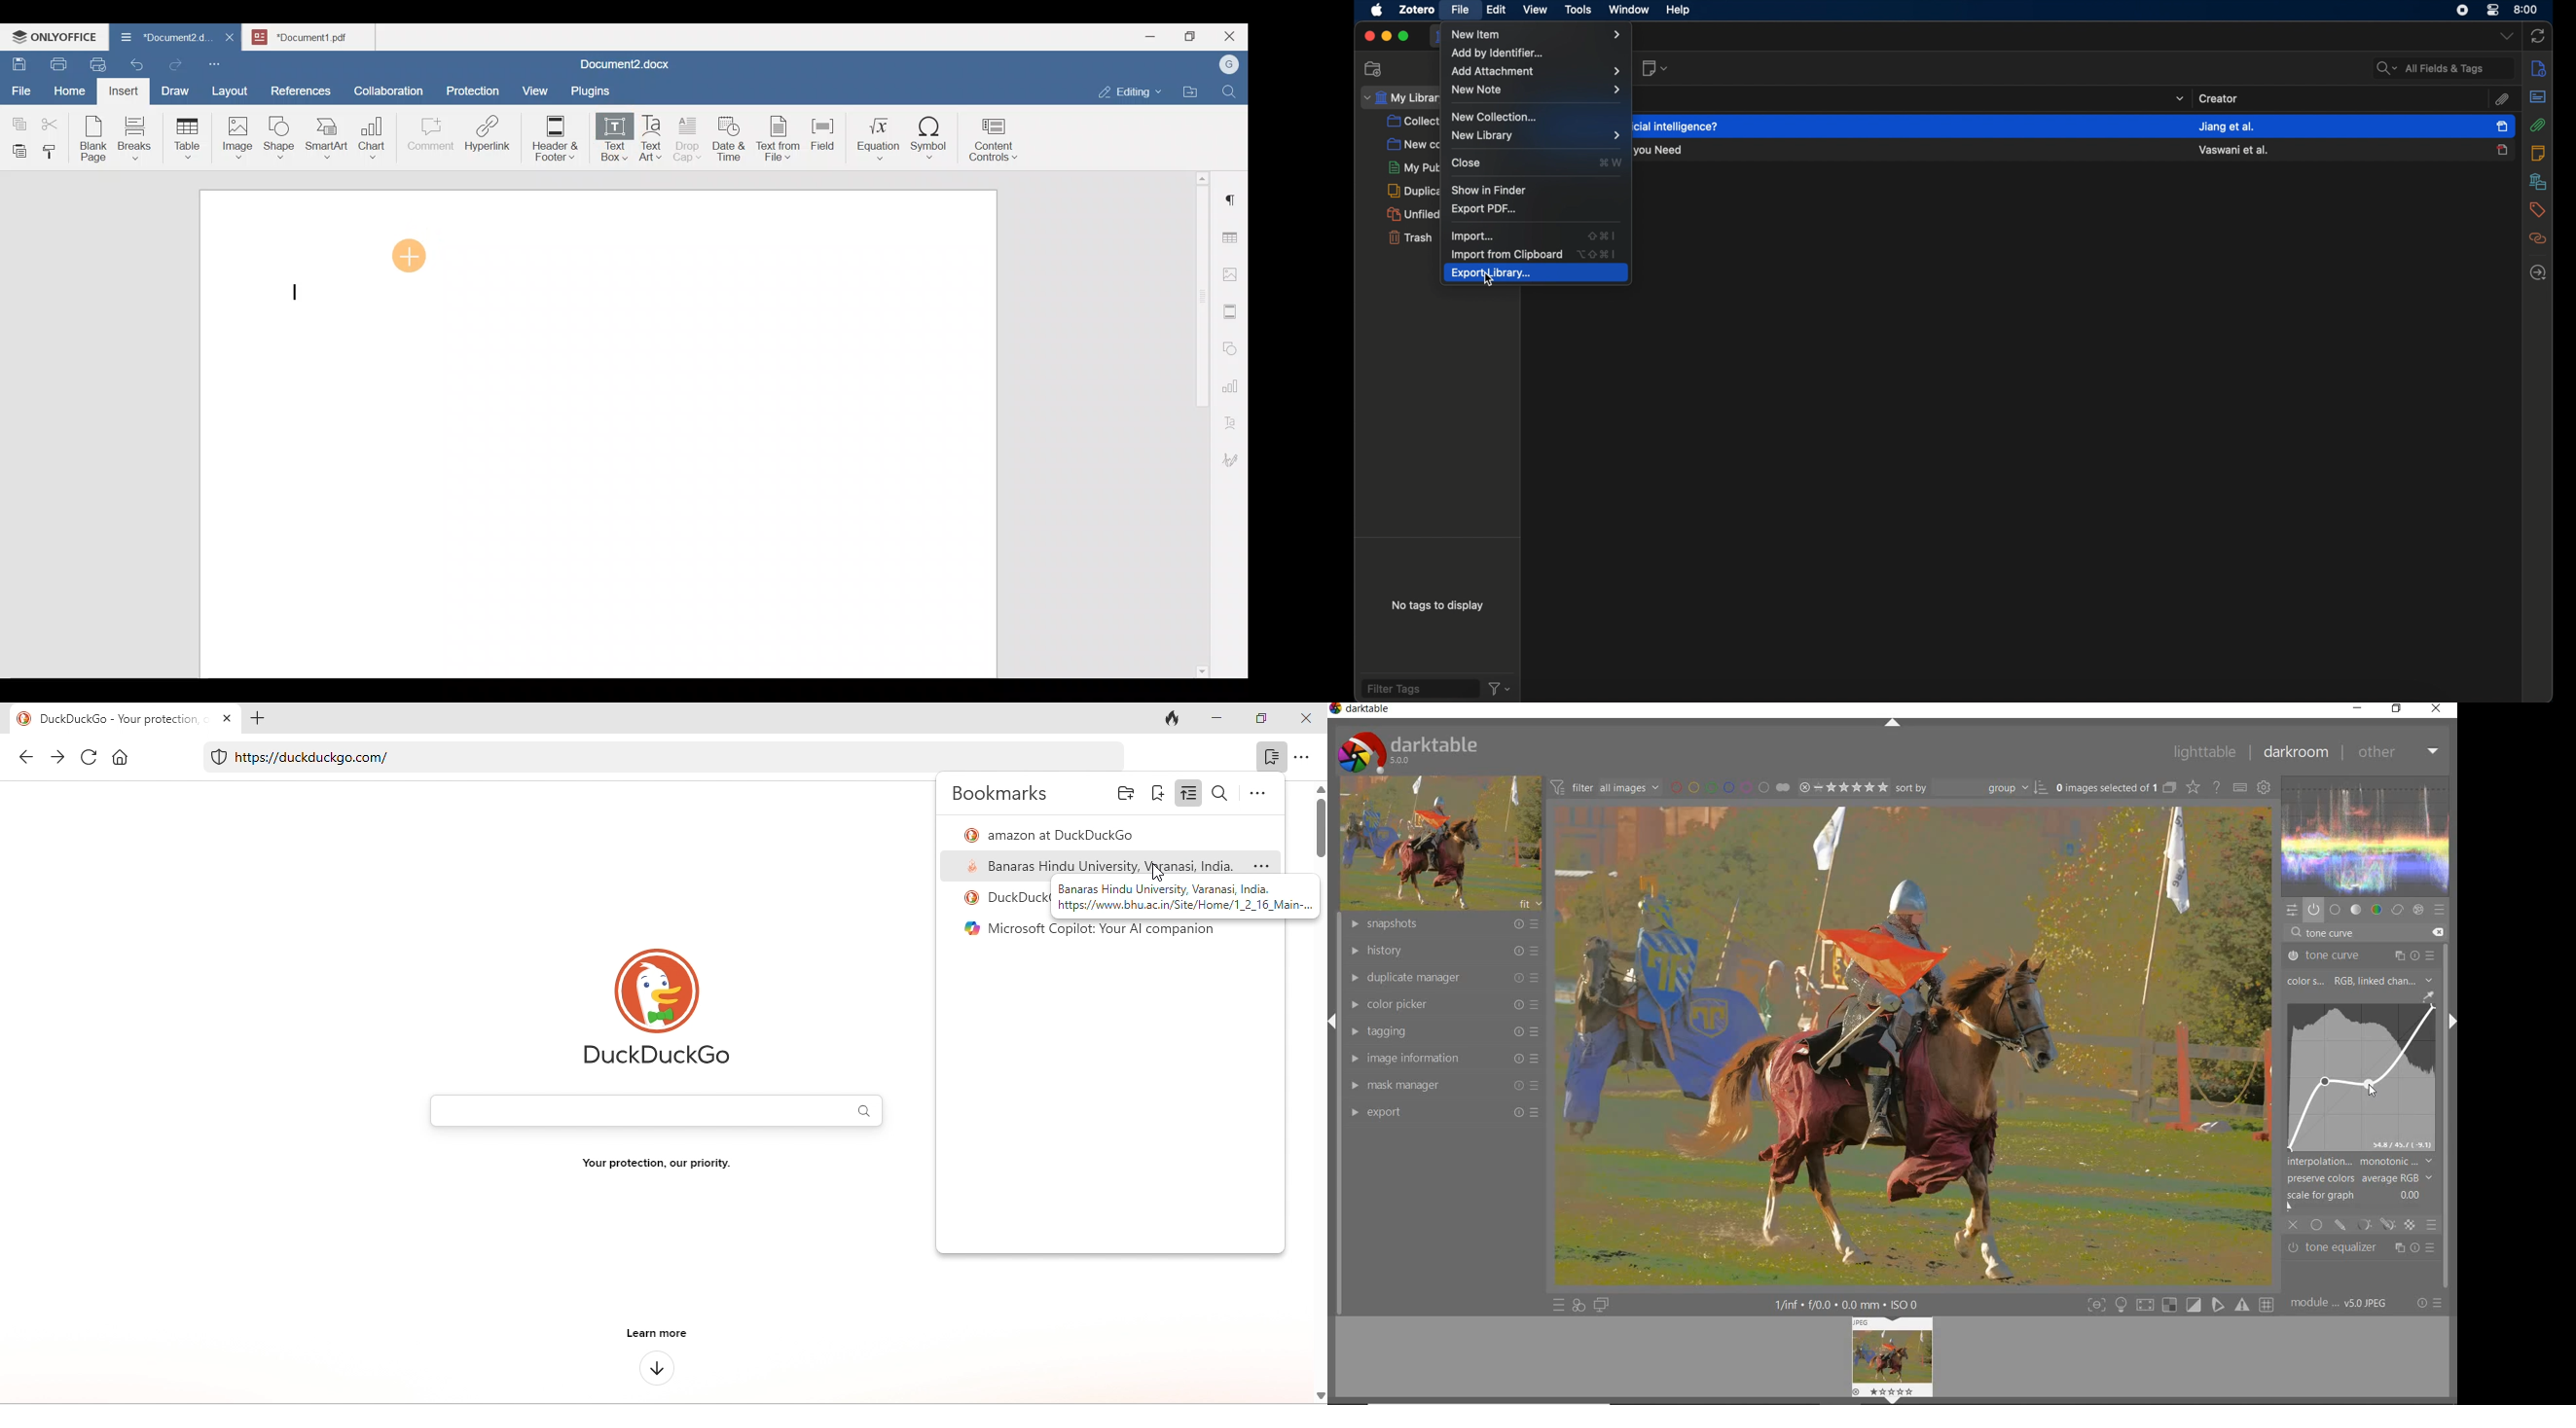  What do you see at coordinates (781, 137) in the screenshot?
I see `Text from file` at bounding box center [781, 137].